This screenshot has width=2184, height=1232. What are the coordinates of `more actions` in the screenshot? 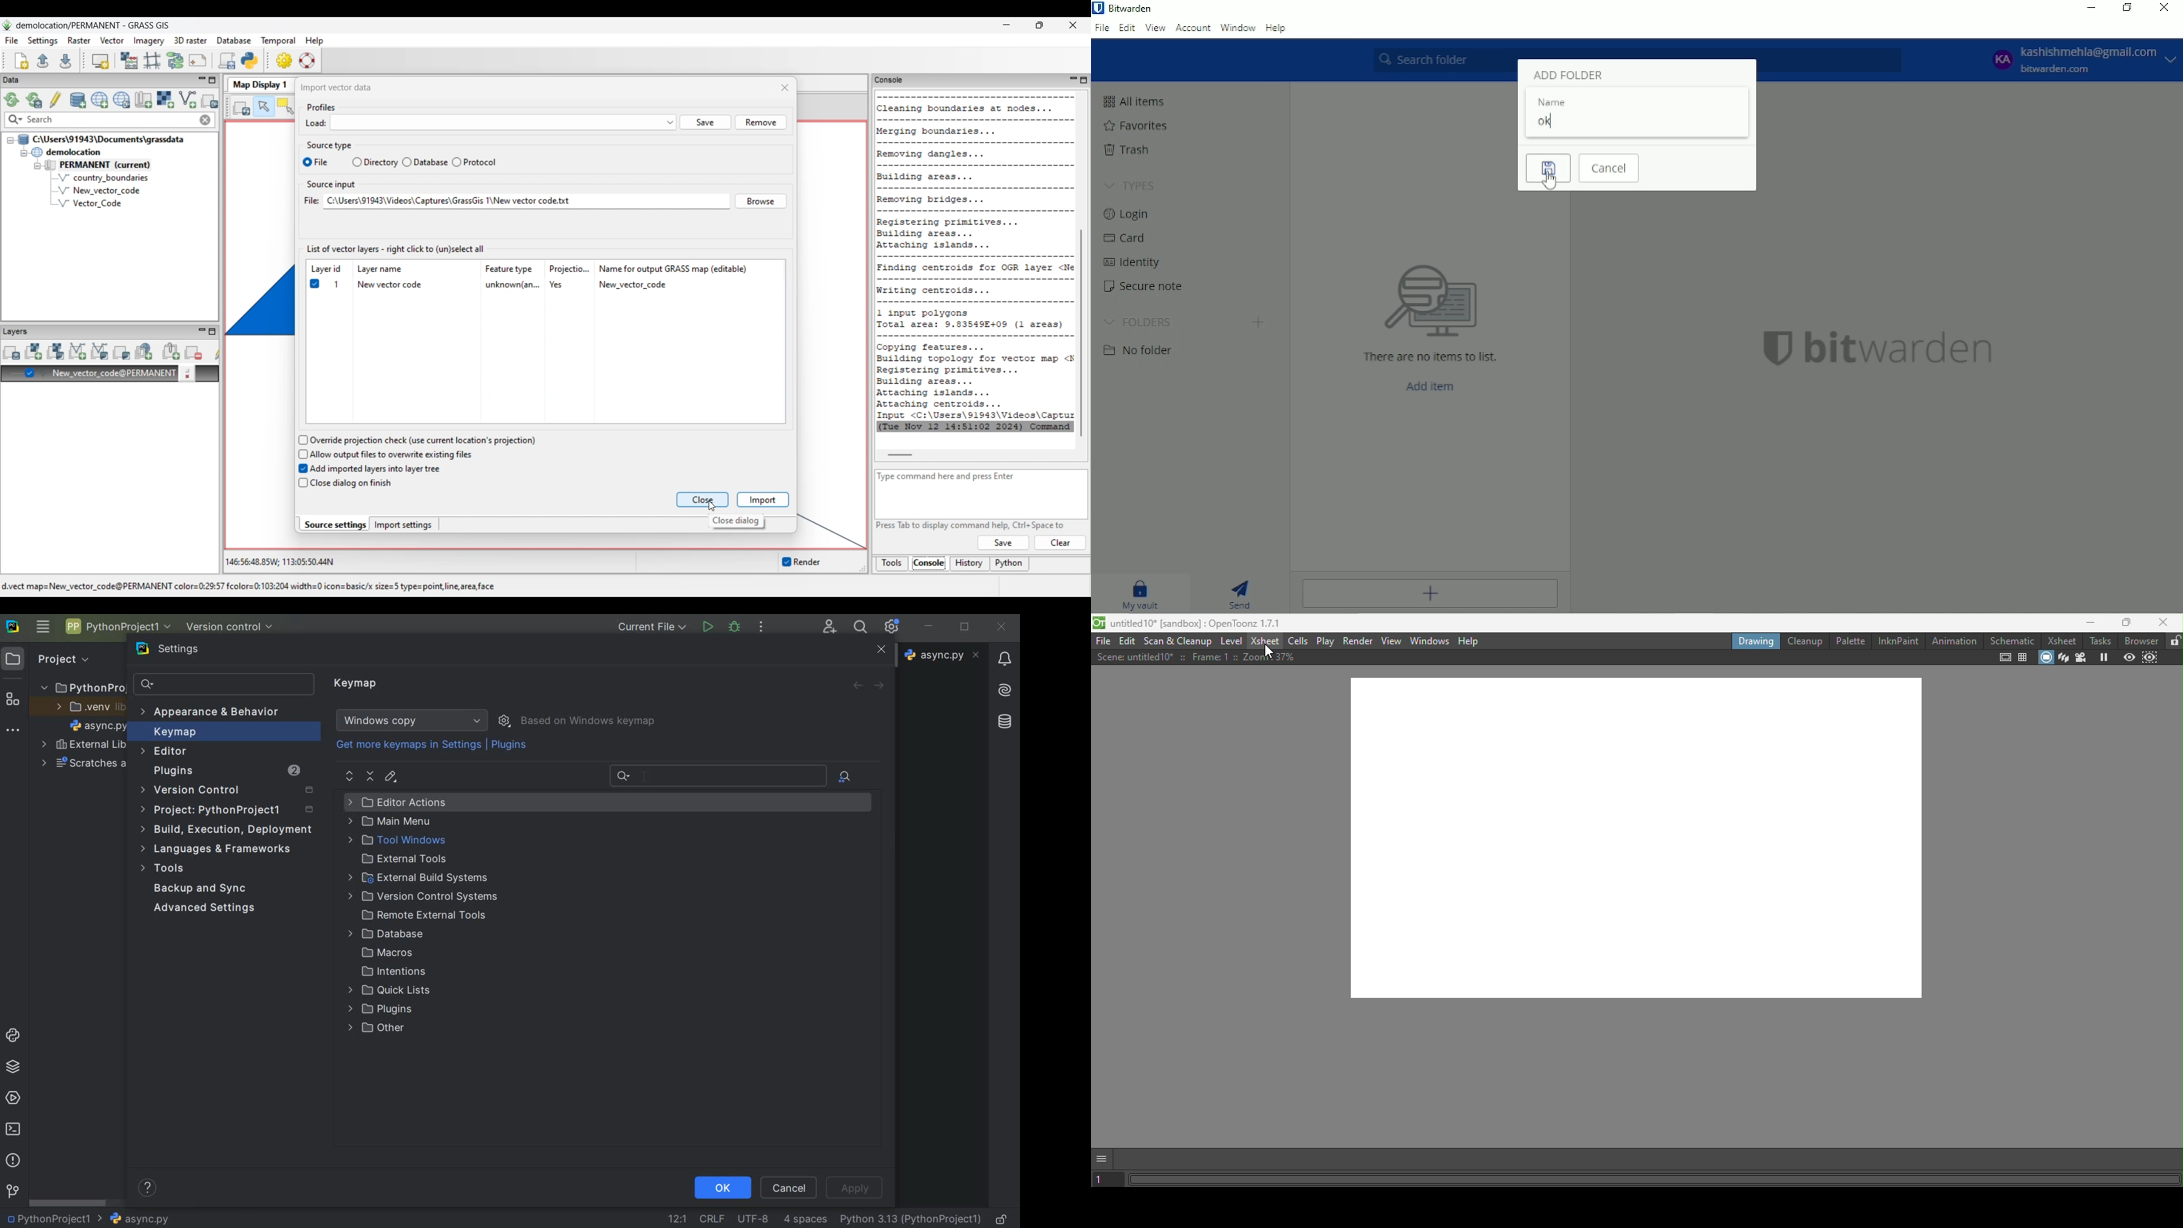 It's located at (761, 628).